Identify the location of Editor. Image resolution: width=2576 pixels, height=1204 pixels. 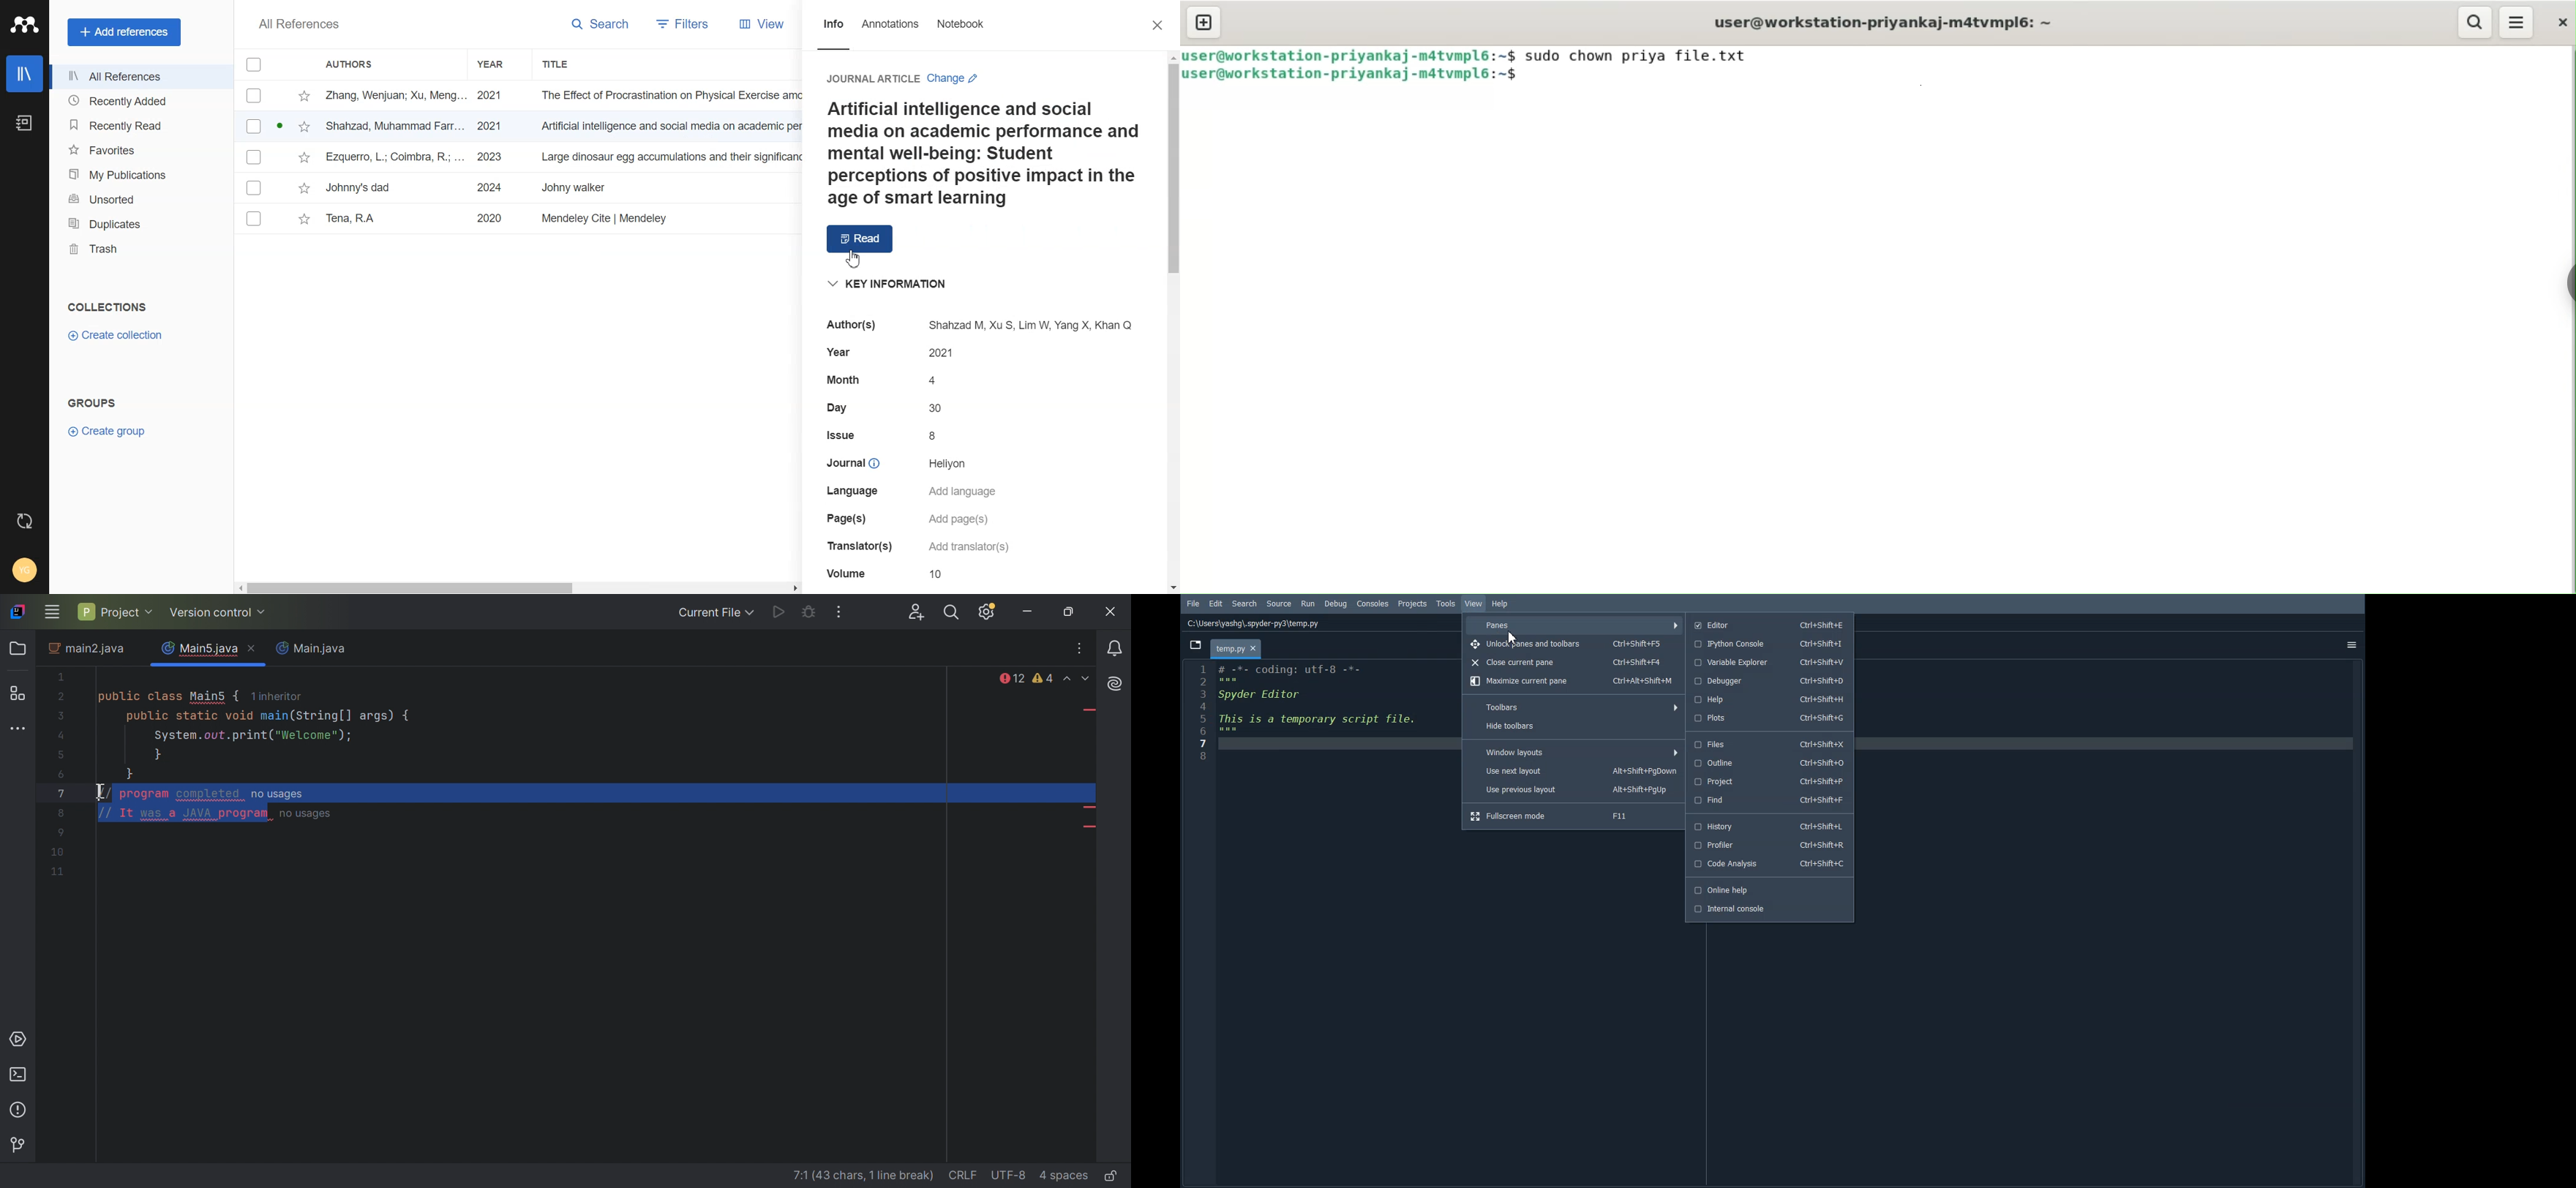
(1769, 625).